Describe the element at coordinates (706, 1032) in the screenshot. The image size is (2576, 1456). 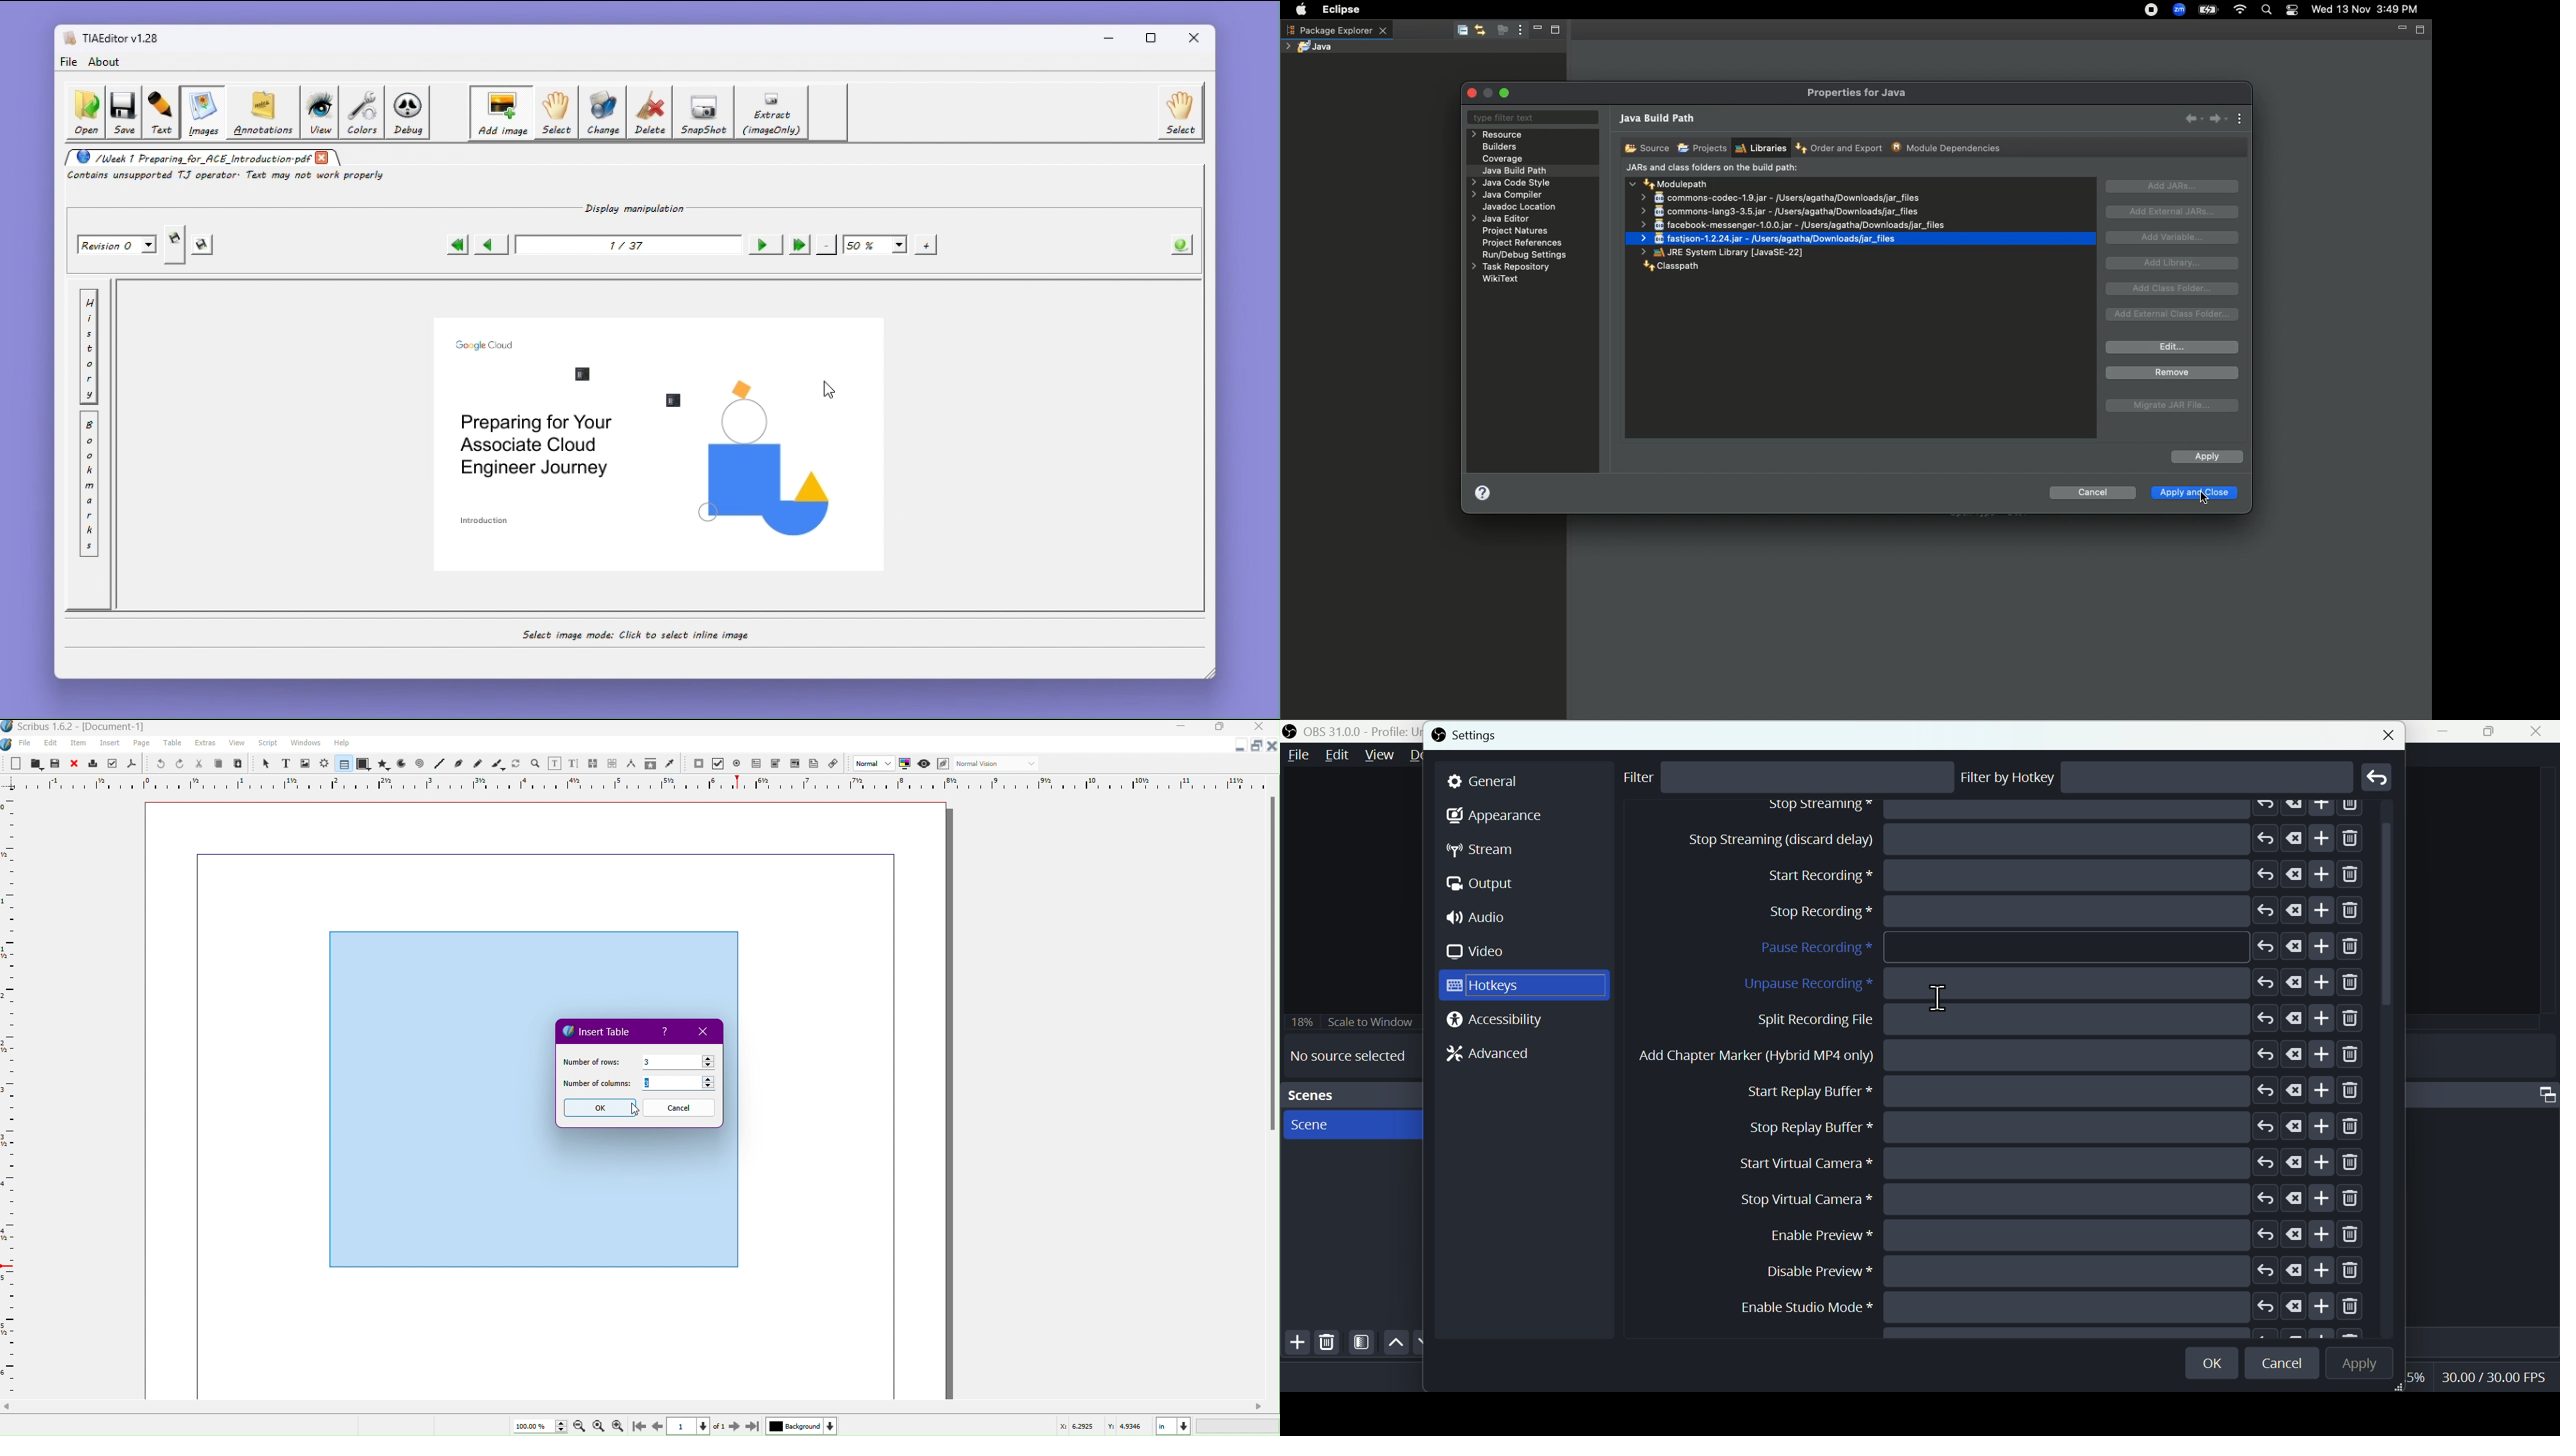
I see `Close` at that location.